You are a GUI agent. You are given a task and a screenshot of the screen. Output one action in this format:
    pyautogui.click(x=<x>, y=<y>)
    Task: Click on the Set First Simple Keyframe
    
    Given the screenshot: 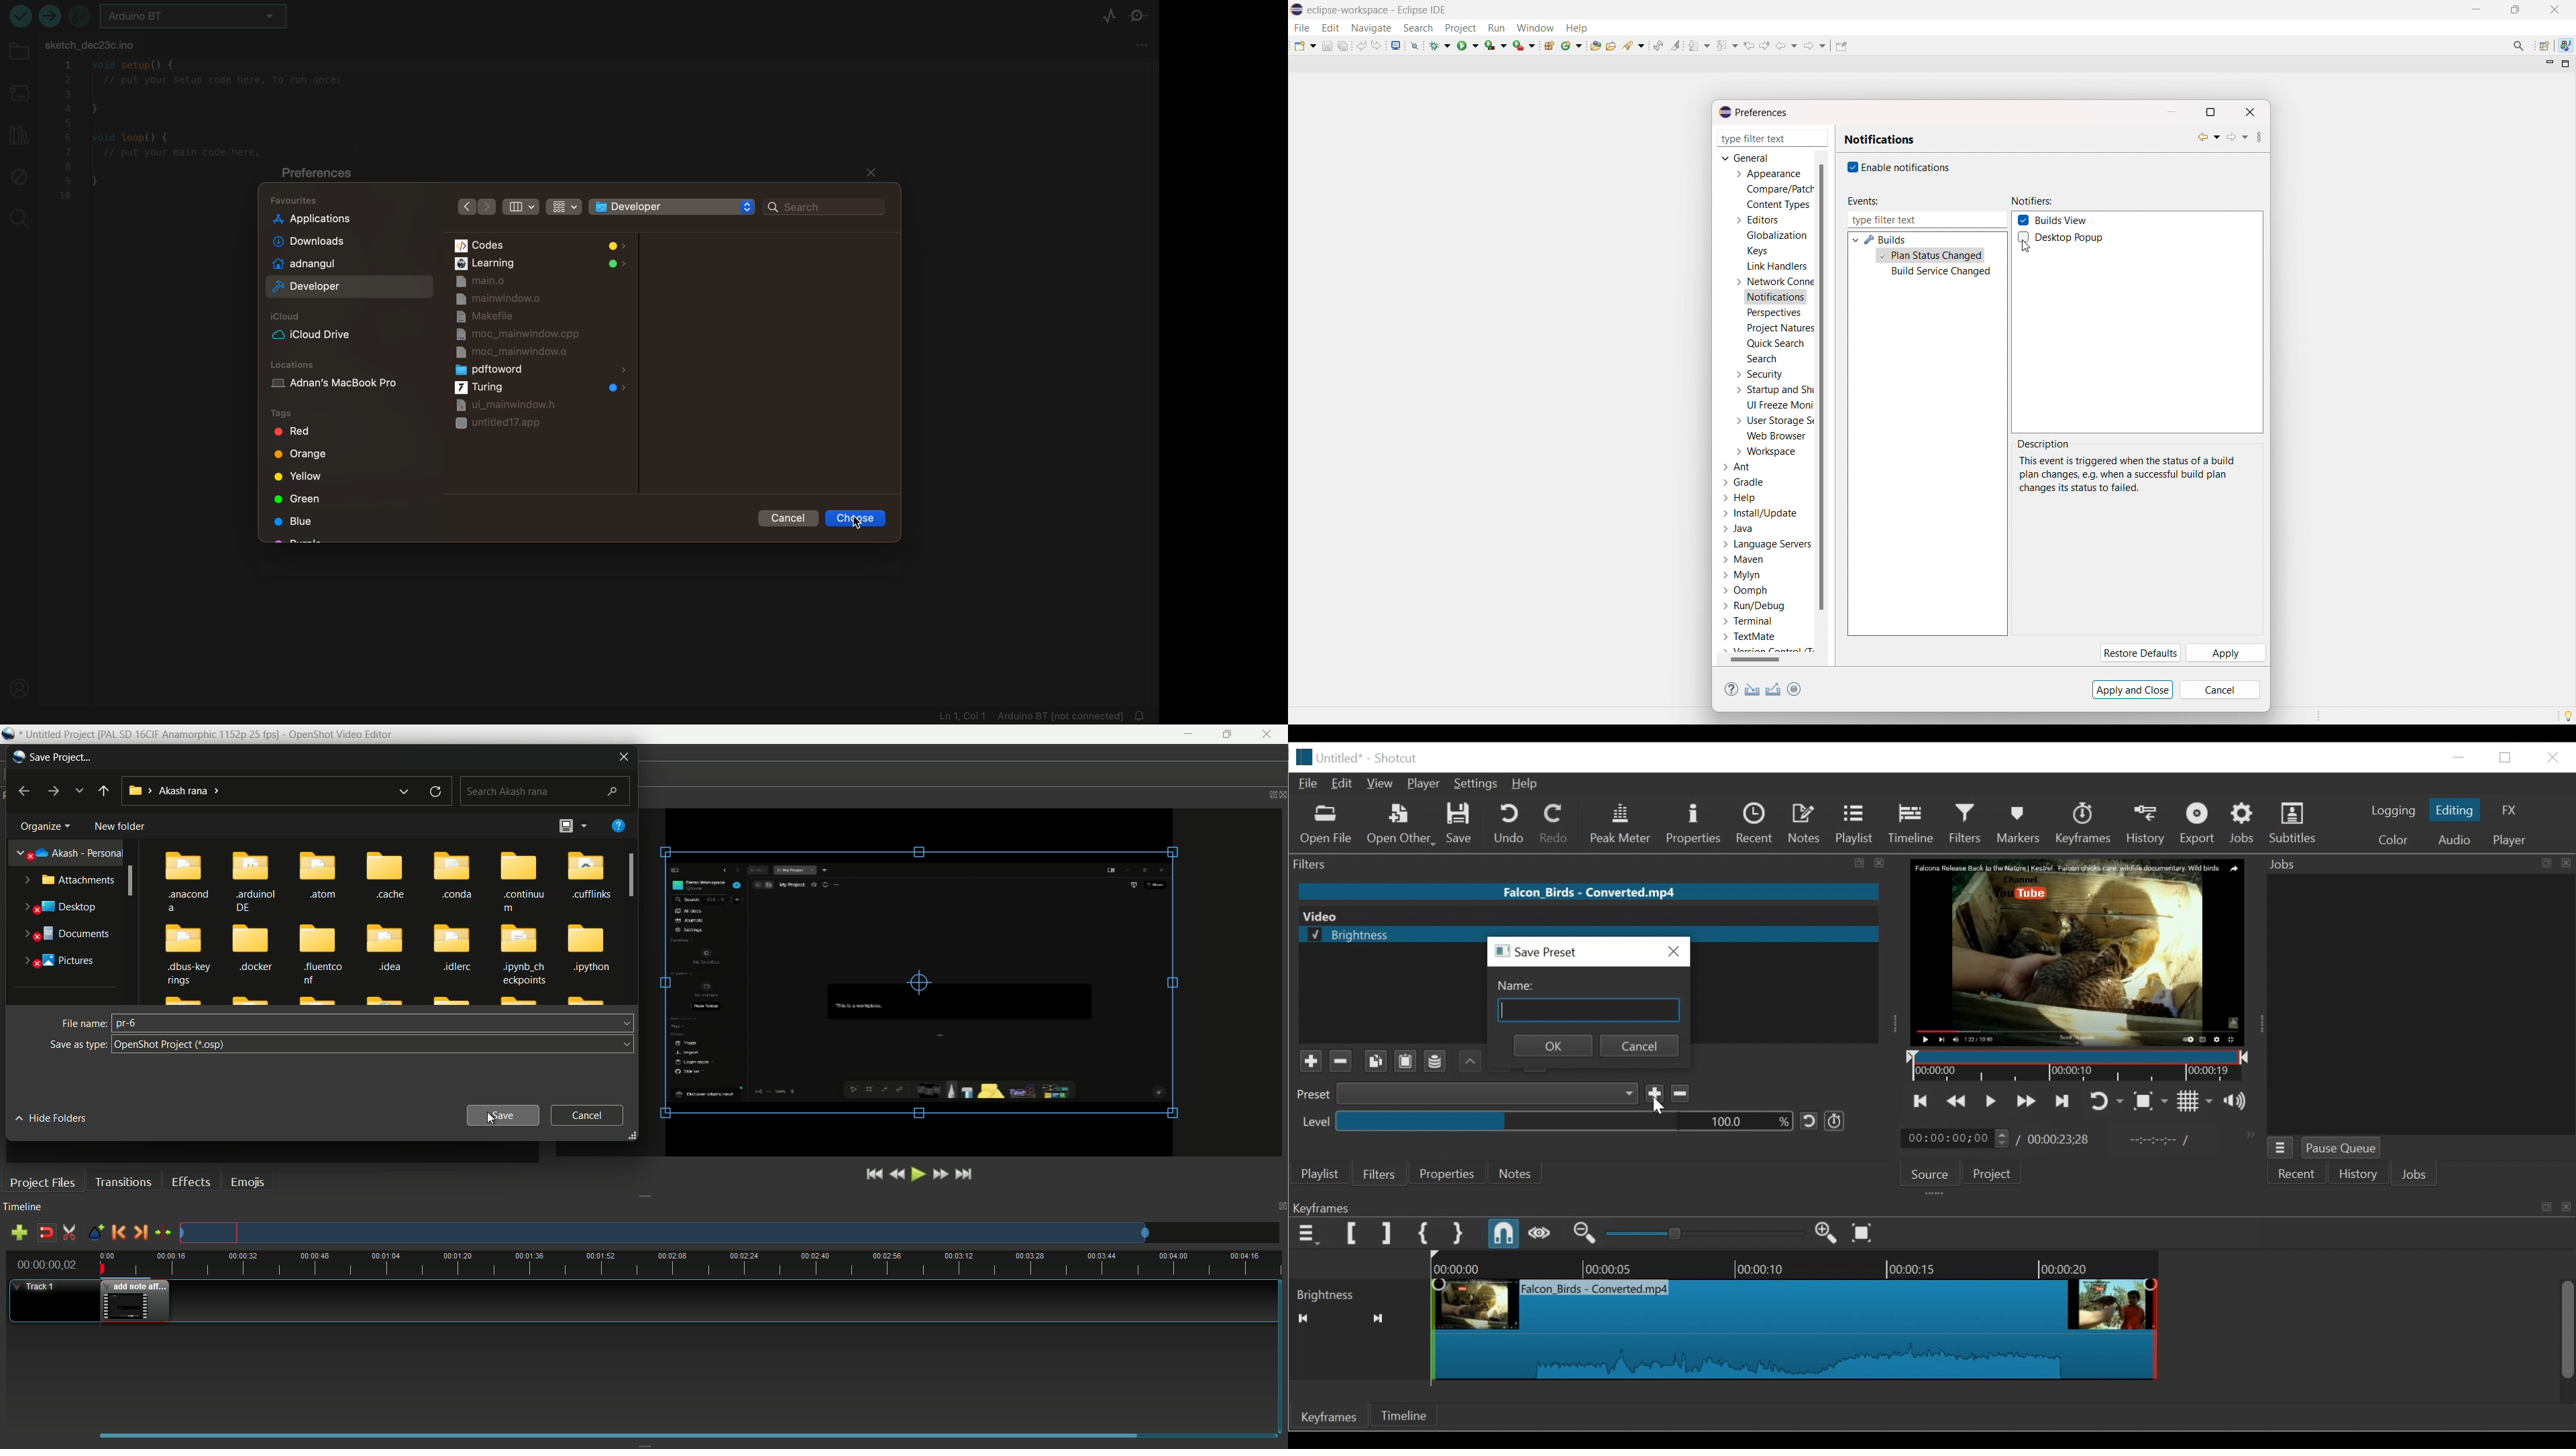 What is the action you would take?
    pyautogui.click(x=1423, y=1234)
    